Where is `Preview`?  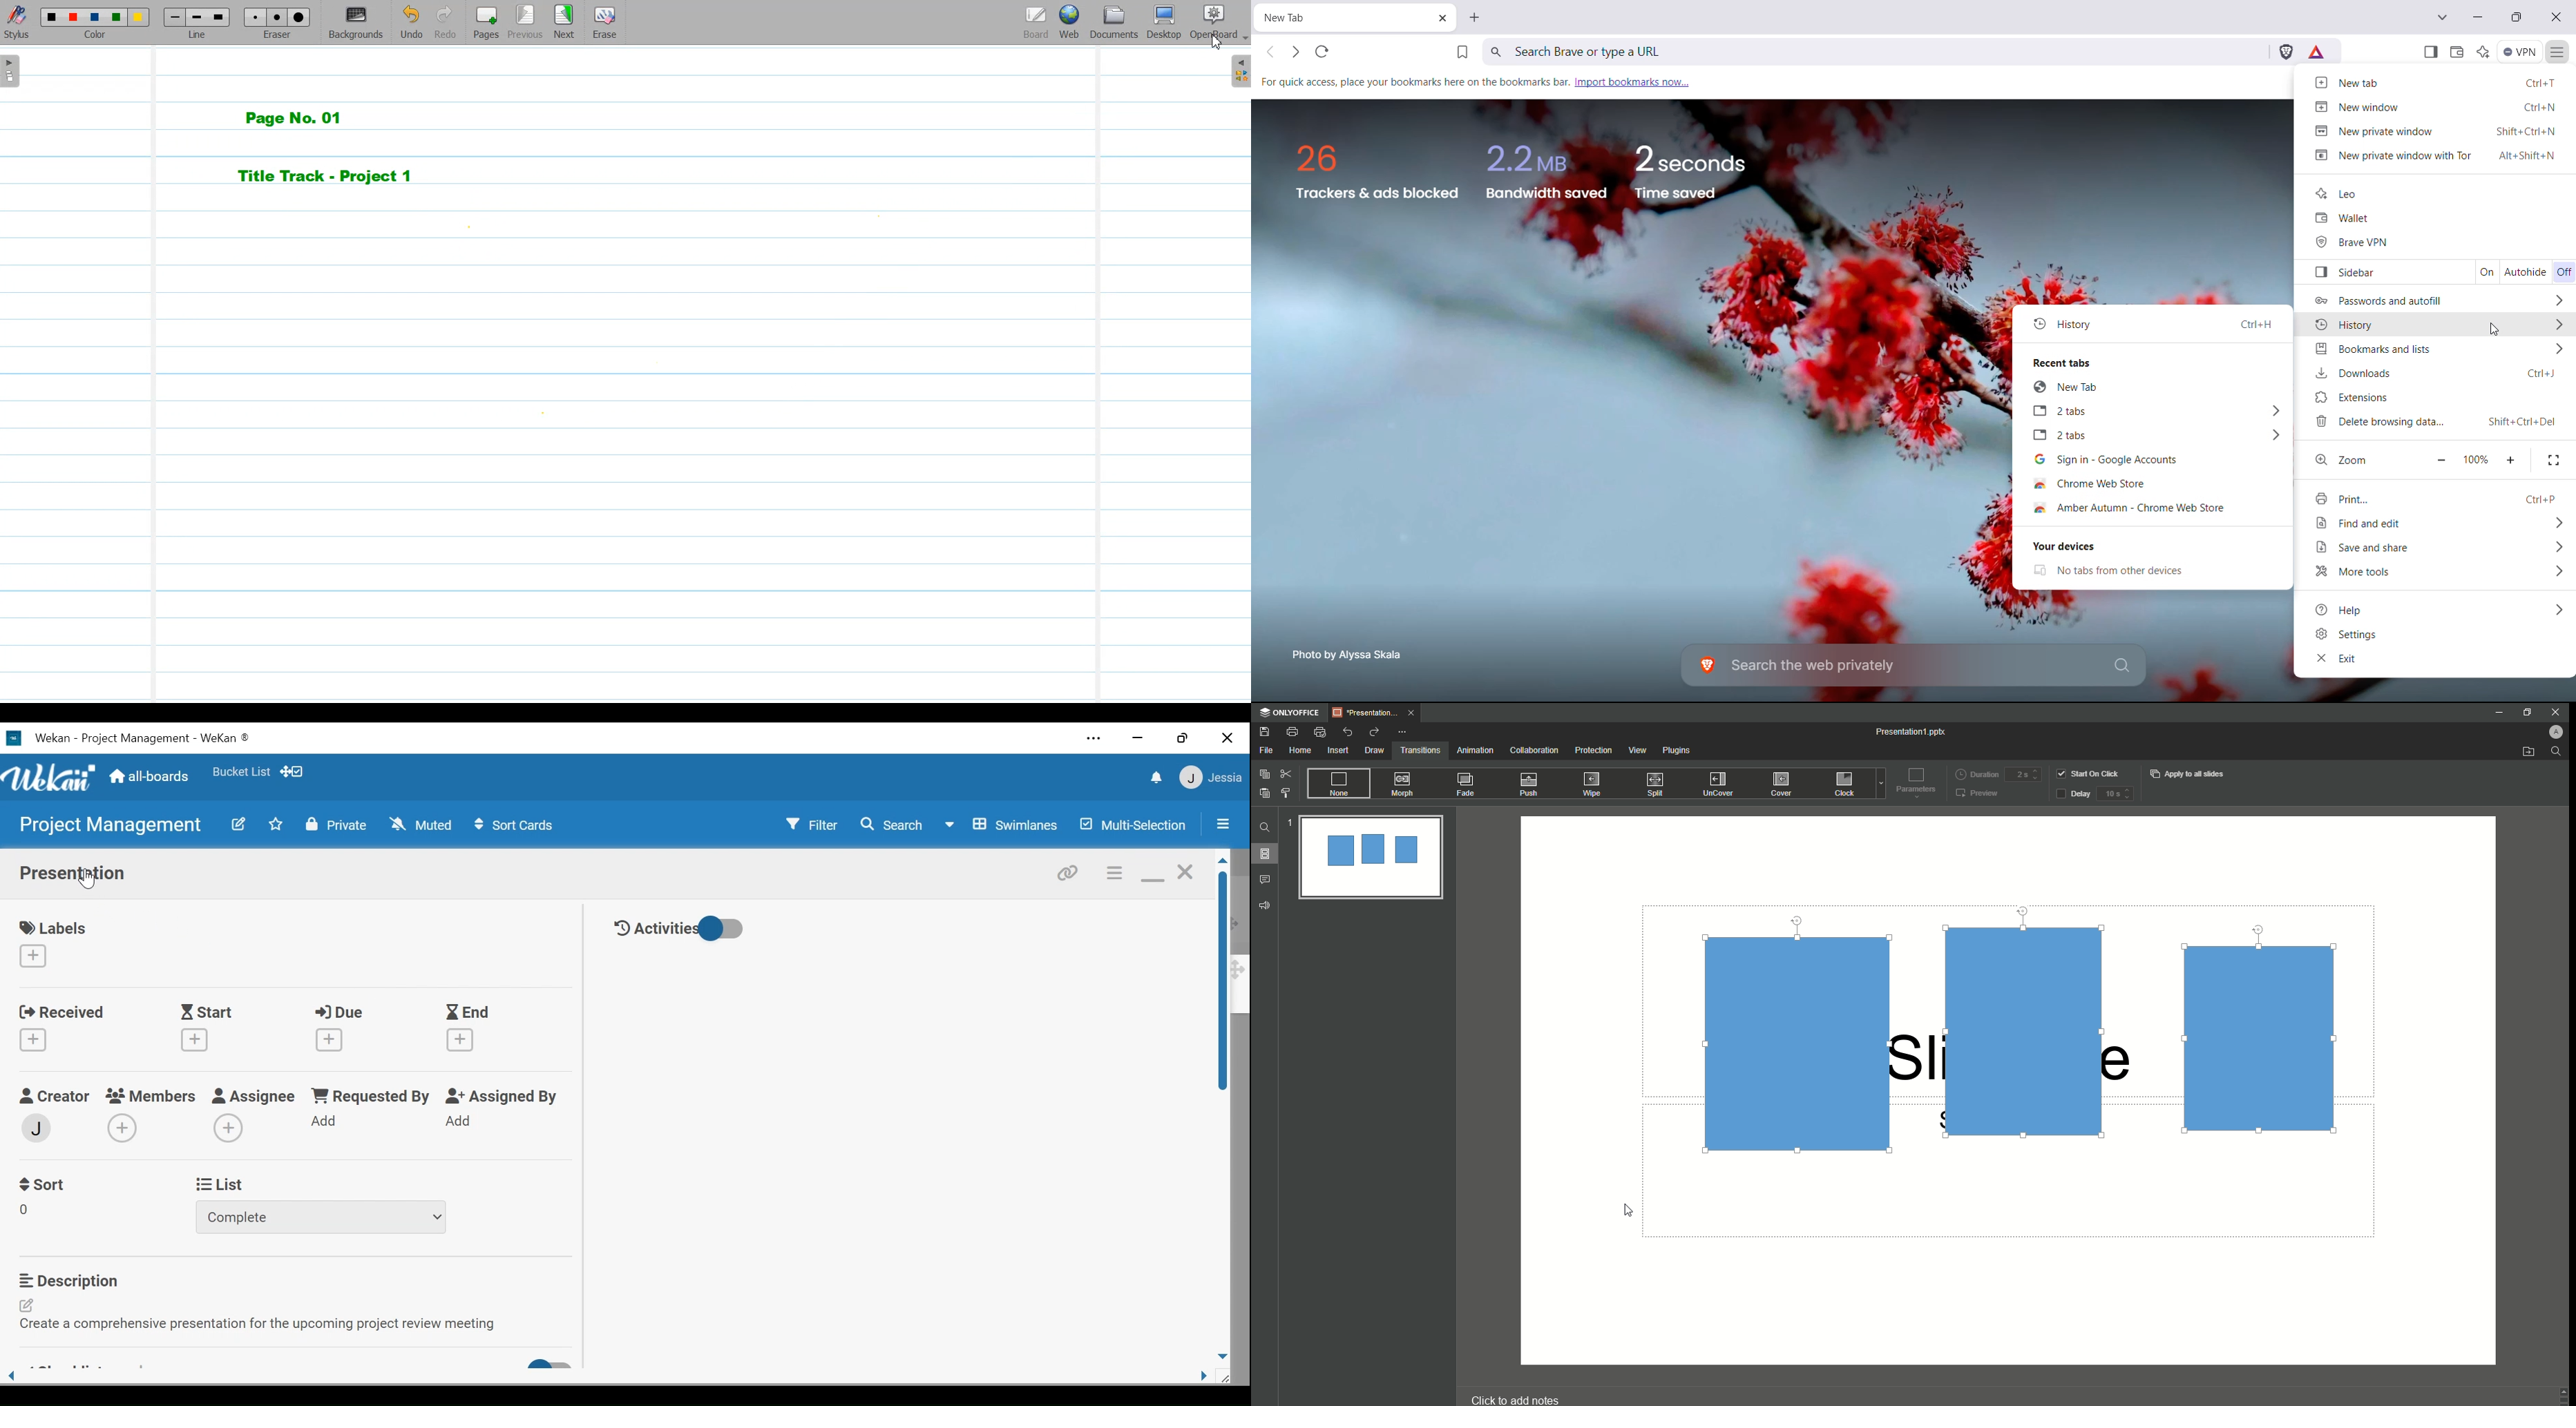 Preview is located at coordinates (1978, 794).